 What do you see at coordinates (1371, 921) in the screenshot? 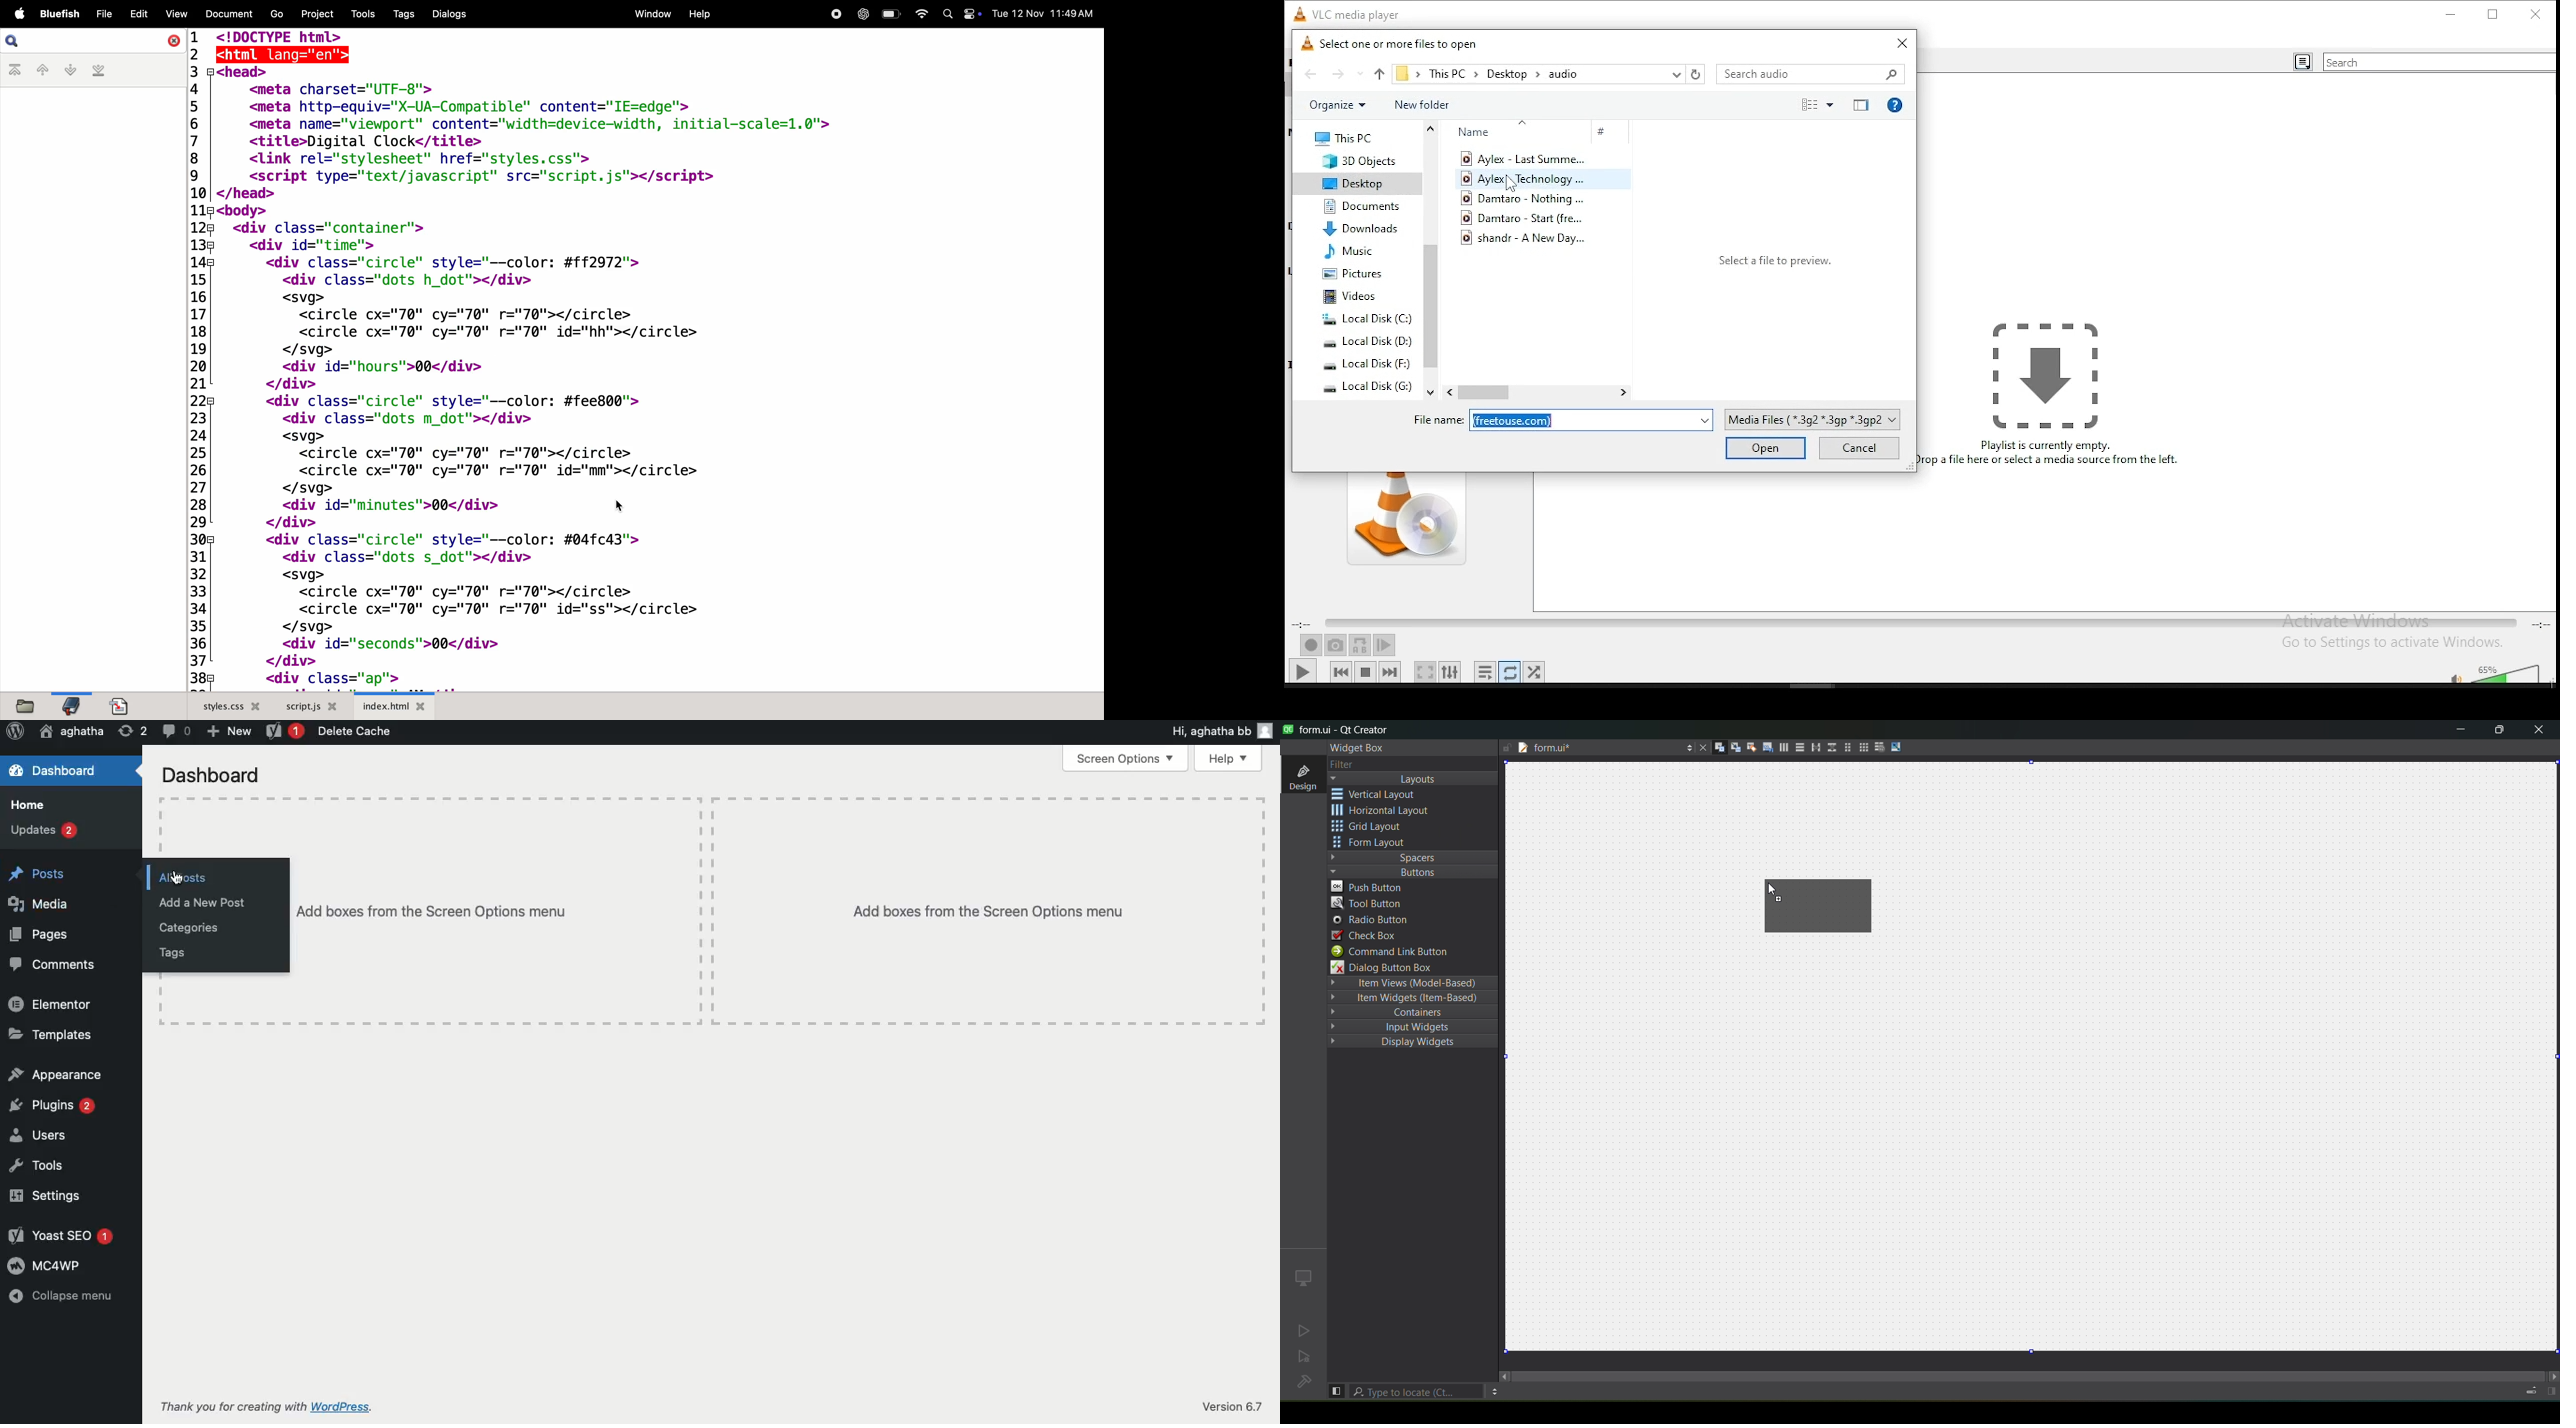
I see `radio button` at bounding box center [1371, 921].